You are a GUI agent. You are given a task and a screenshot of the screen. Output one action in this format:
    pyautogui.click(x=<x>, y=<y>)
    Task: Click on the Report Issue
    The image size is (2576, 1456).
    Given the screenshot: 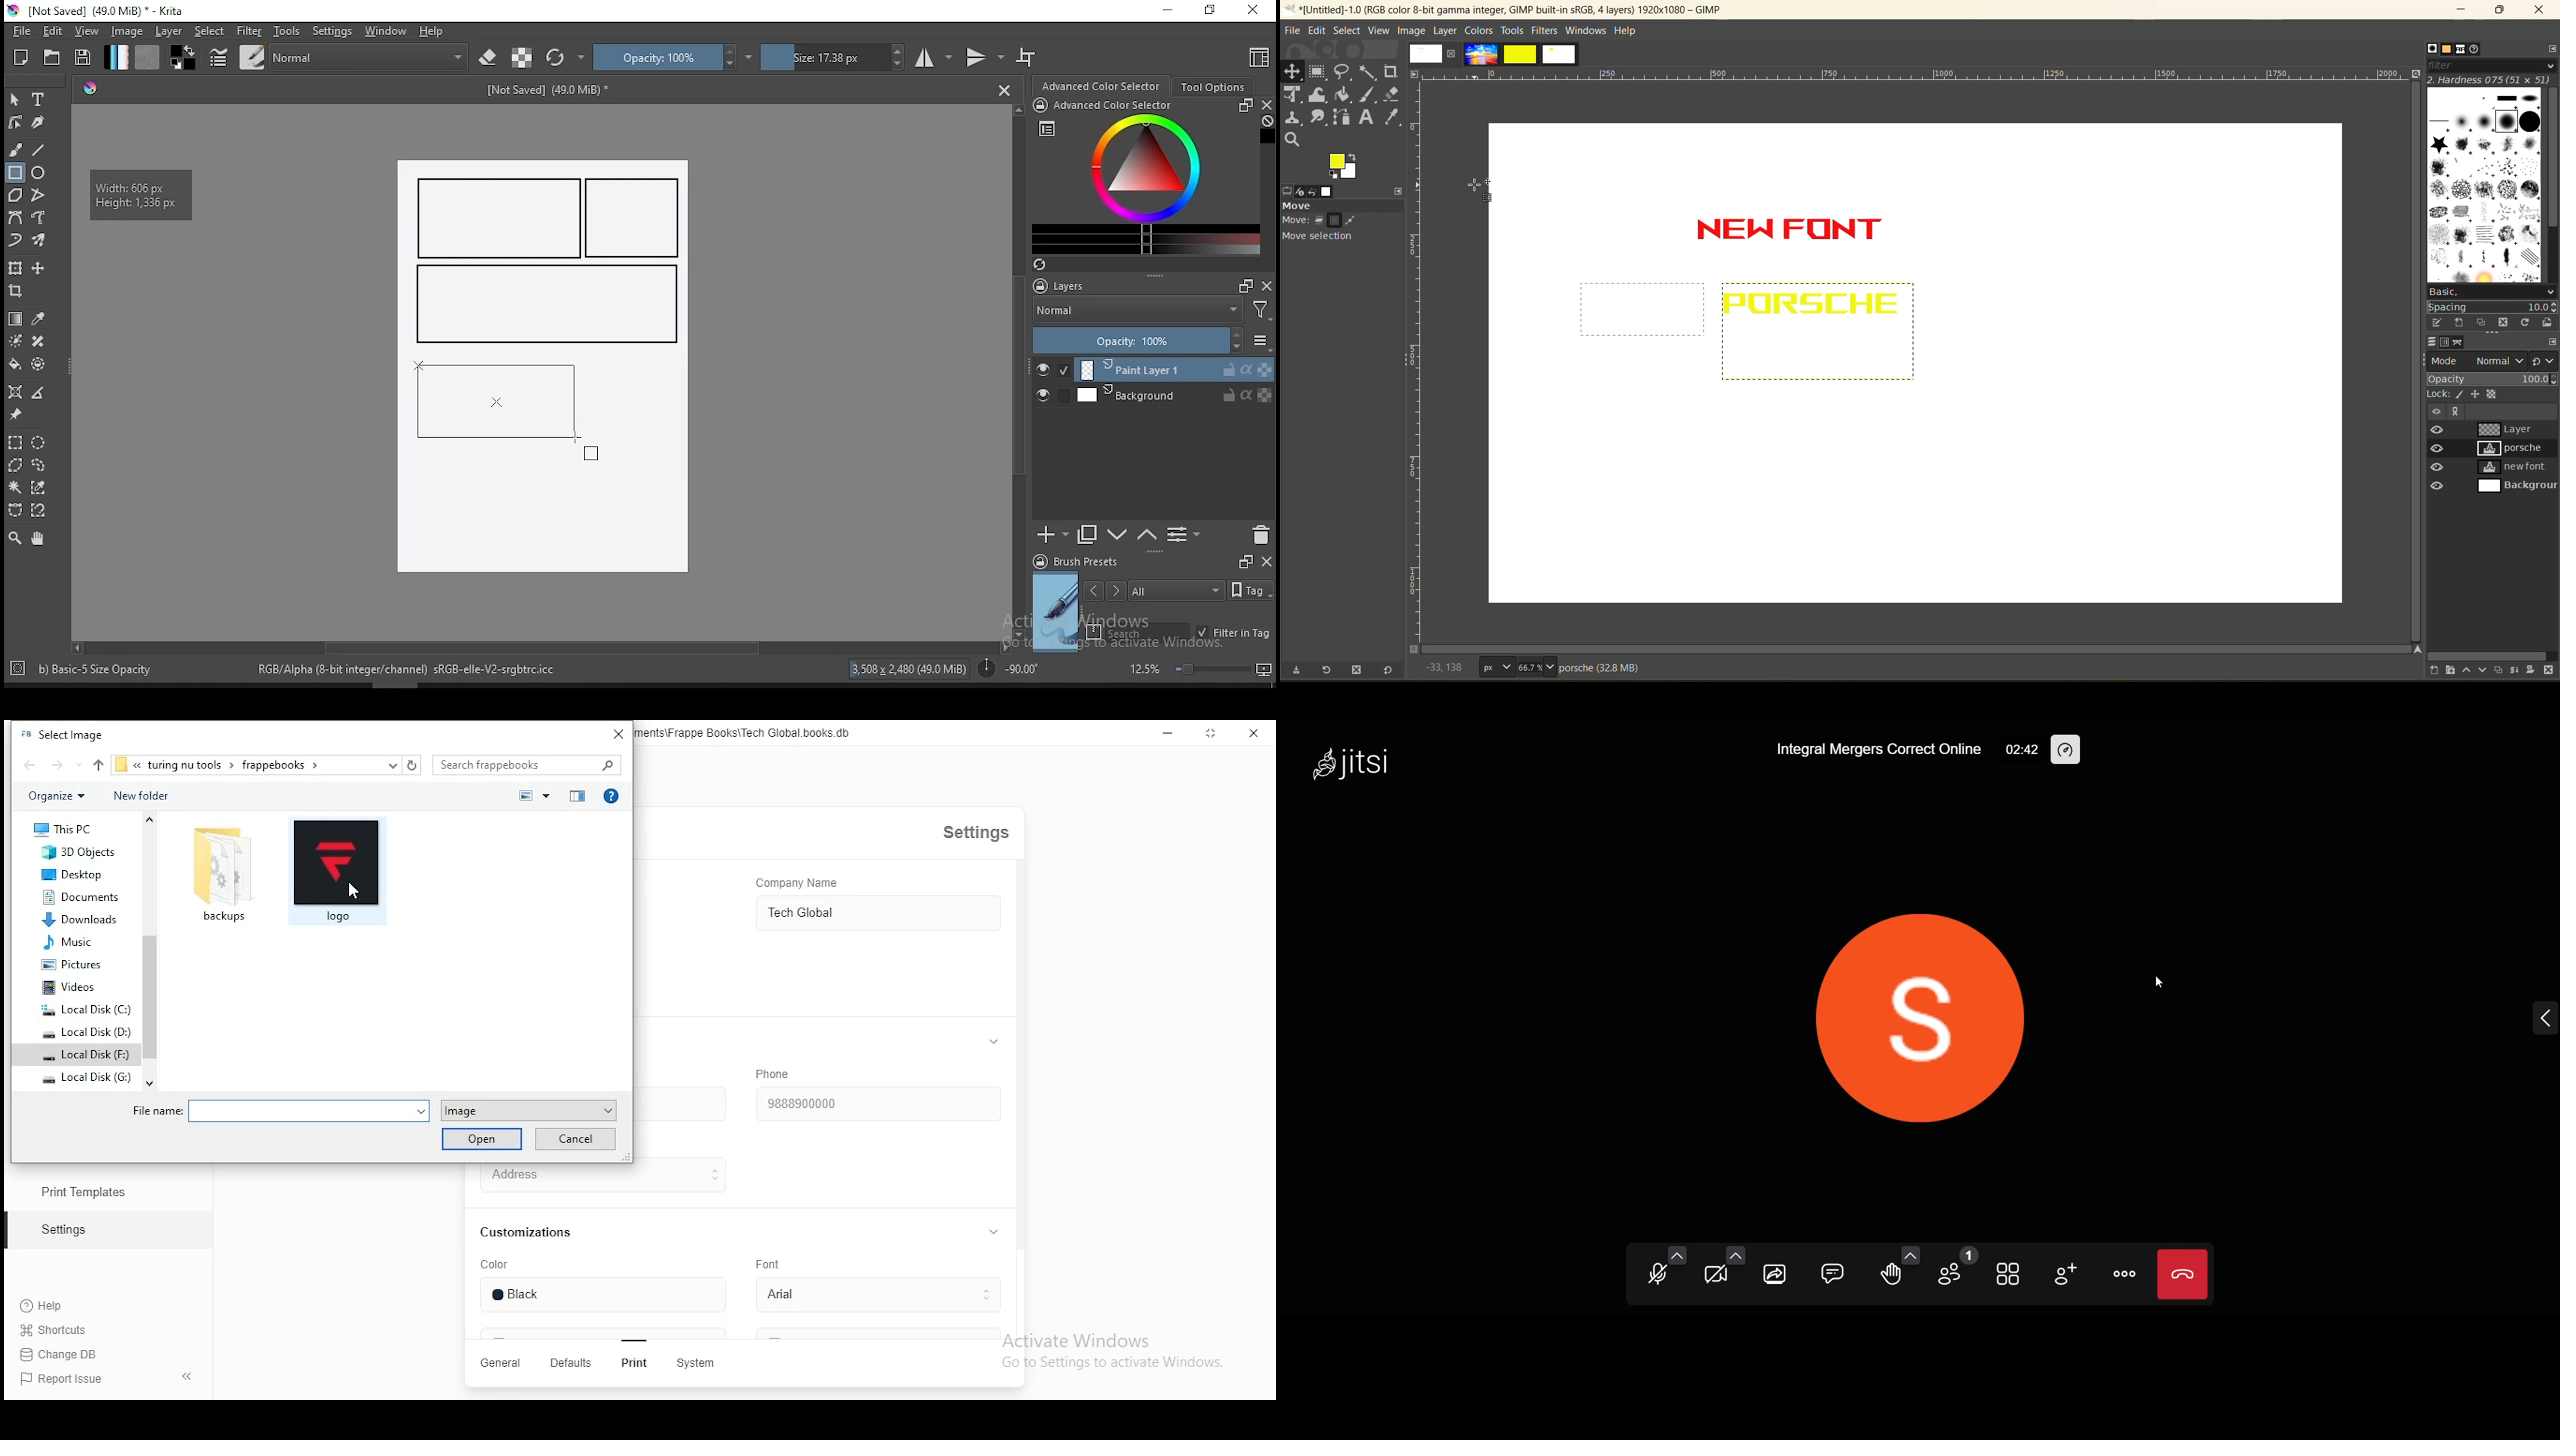 What is the action you would take?
    pyautogui.click(x=63, y=1382)
    